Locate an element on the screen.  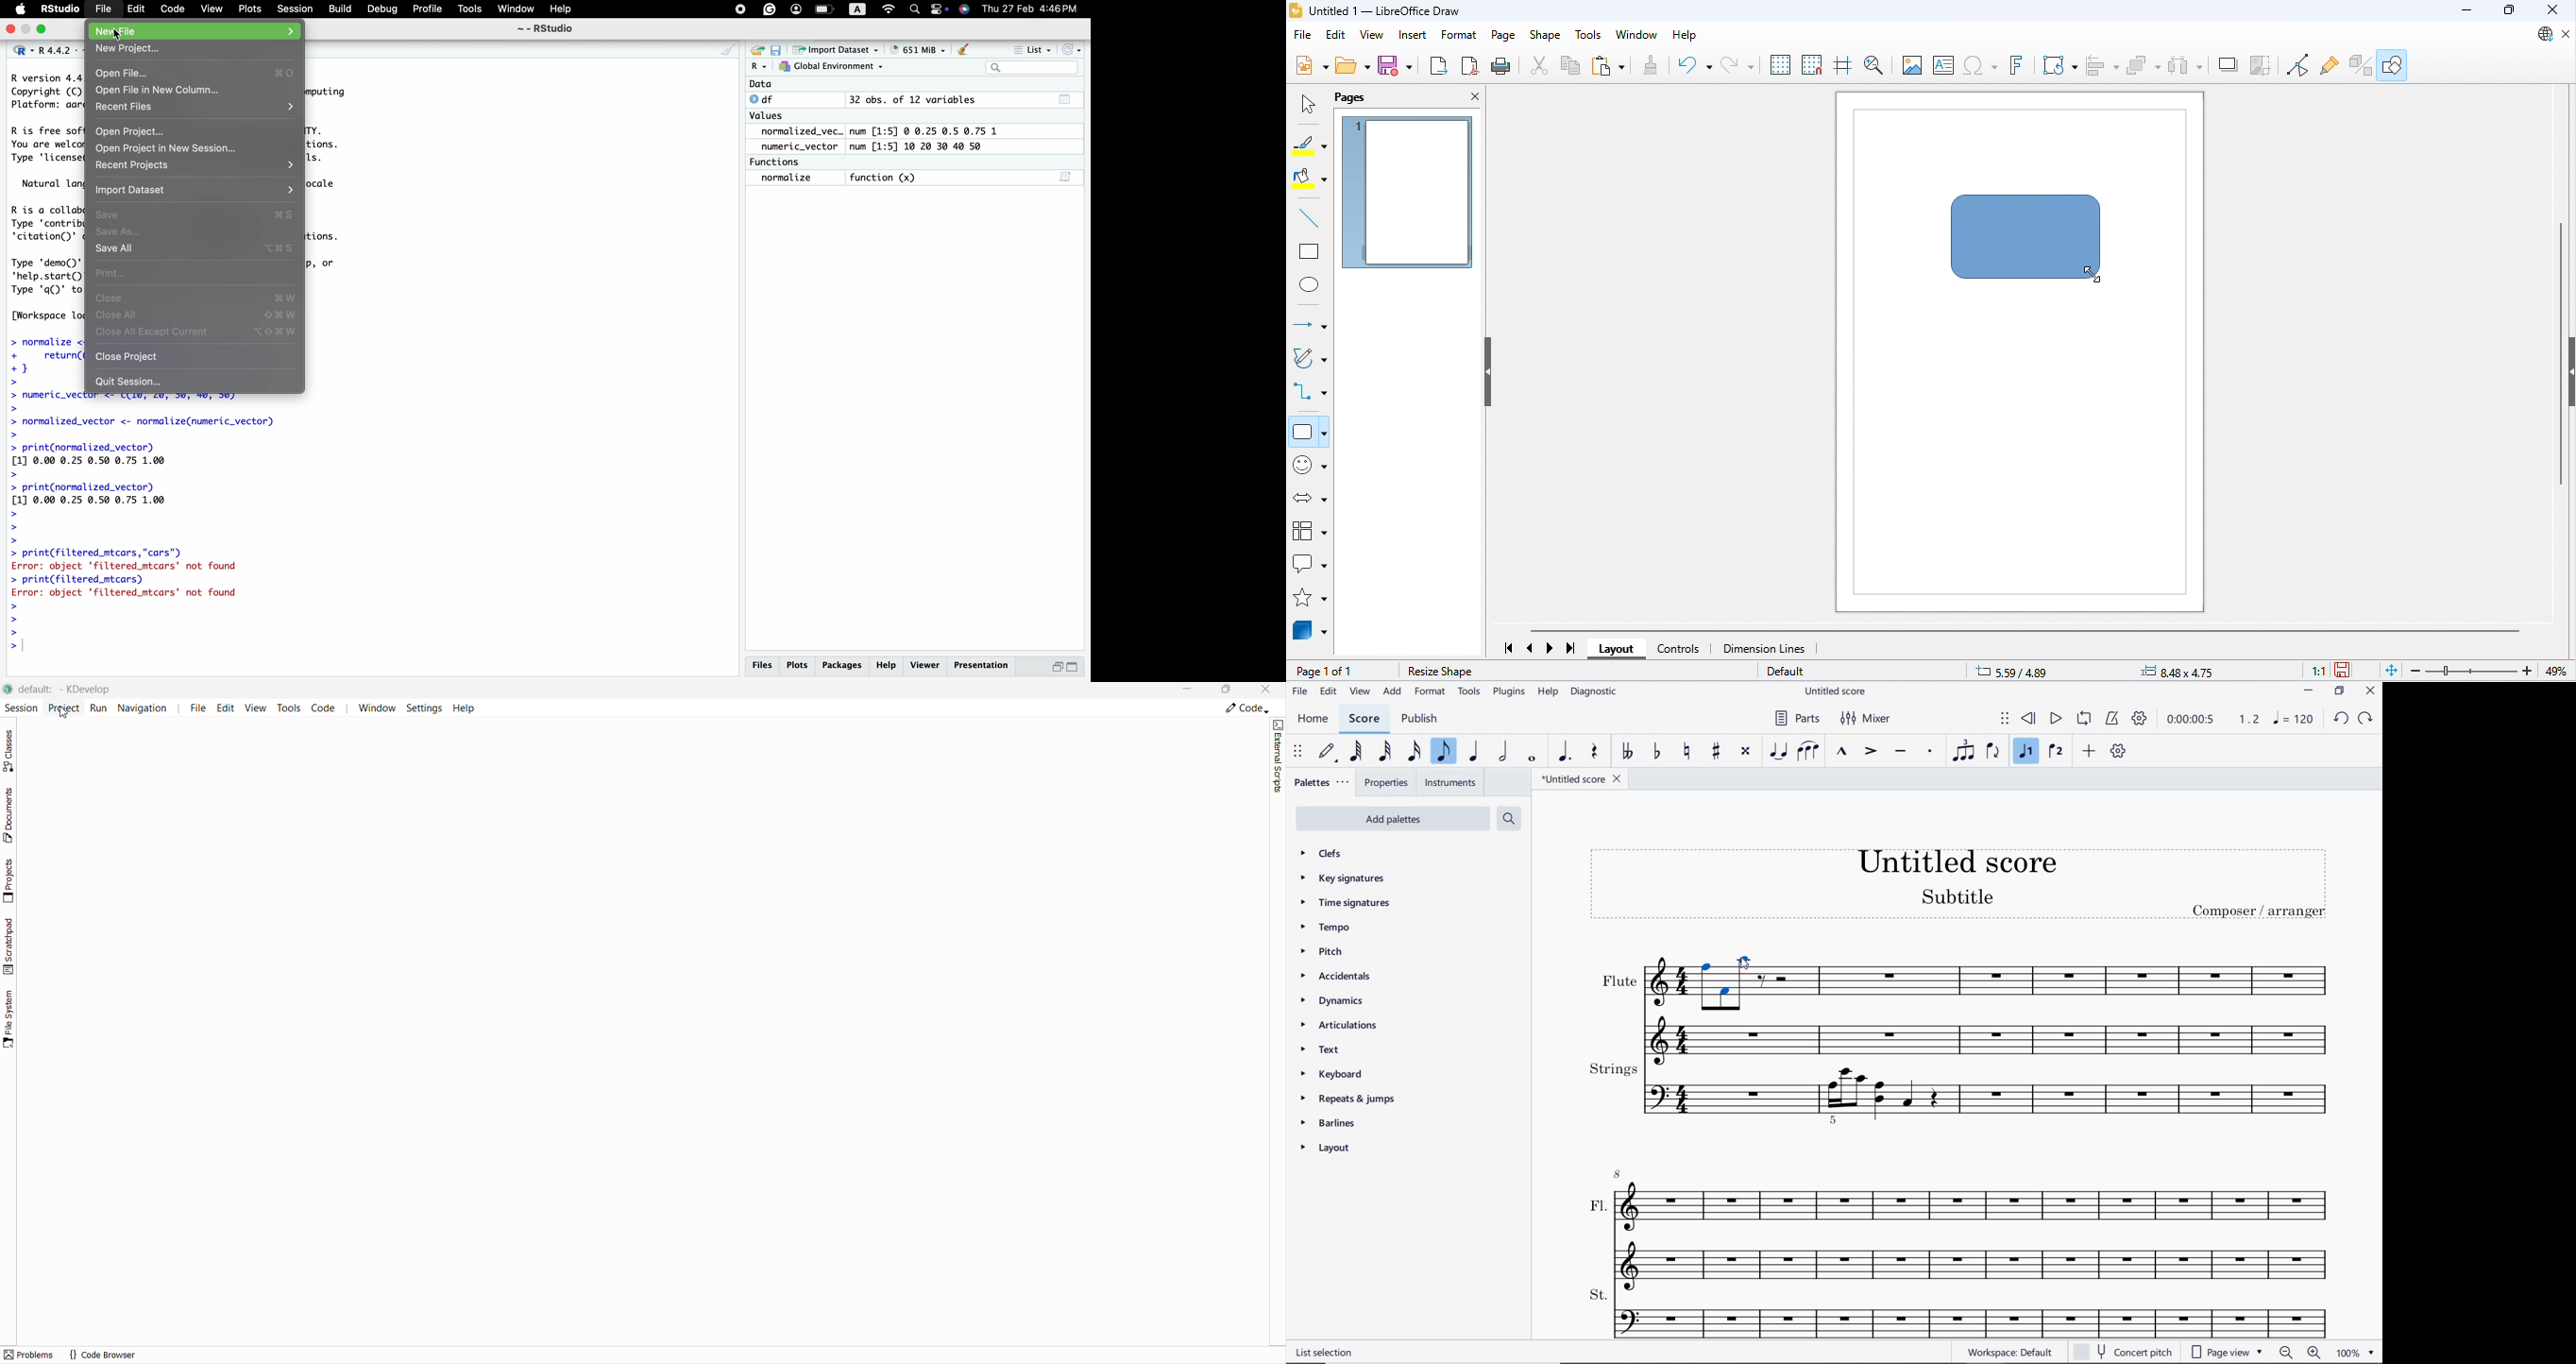
= List  is located at coordinates (1027, 47).